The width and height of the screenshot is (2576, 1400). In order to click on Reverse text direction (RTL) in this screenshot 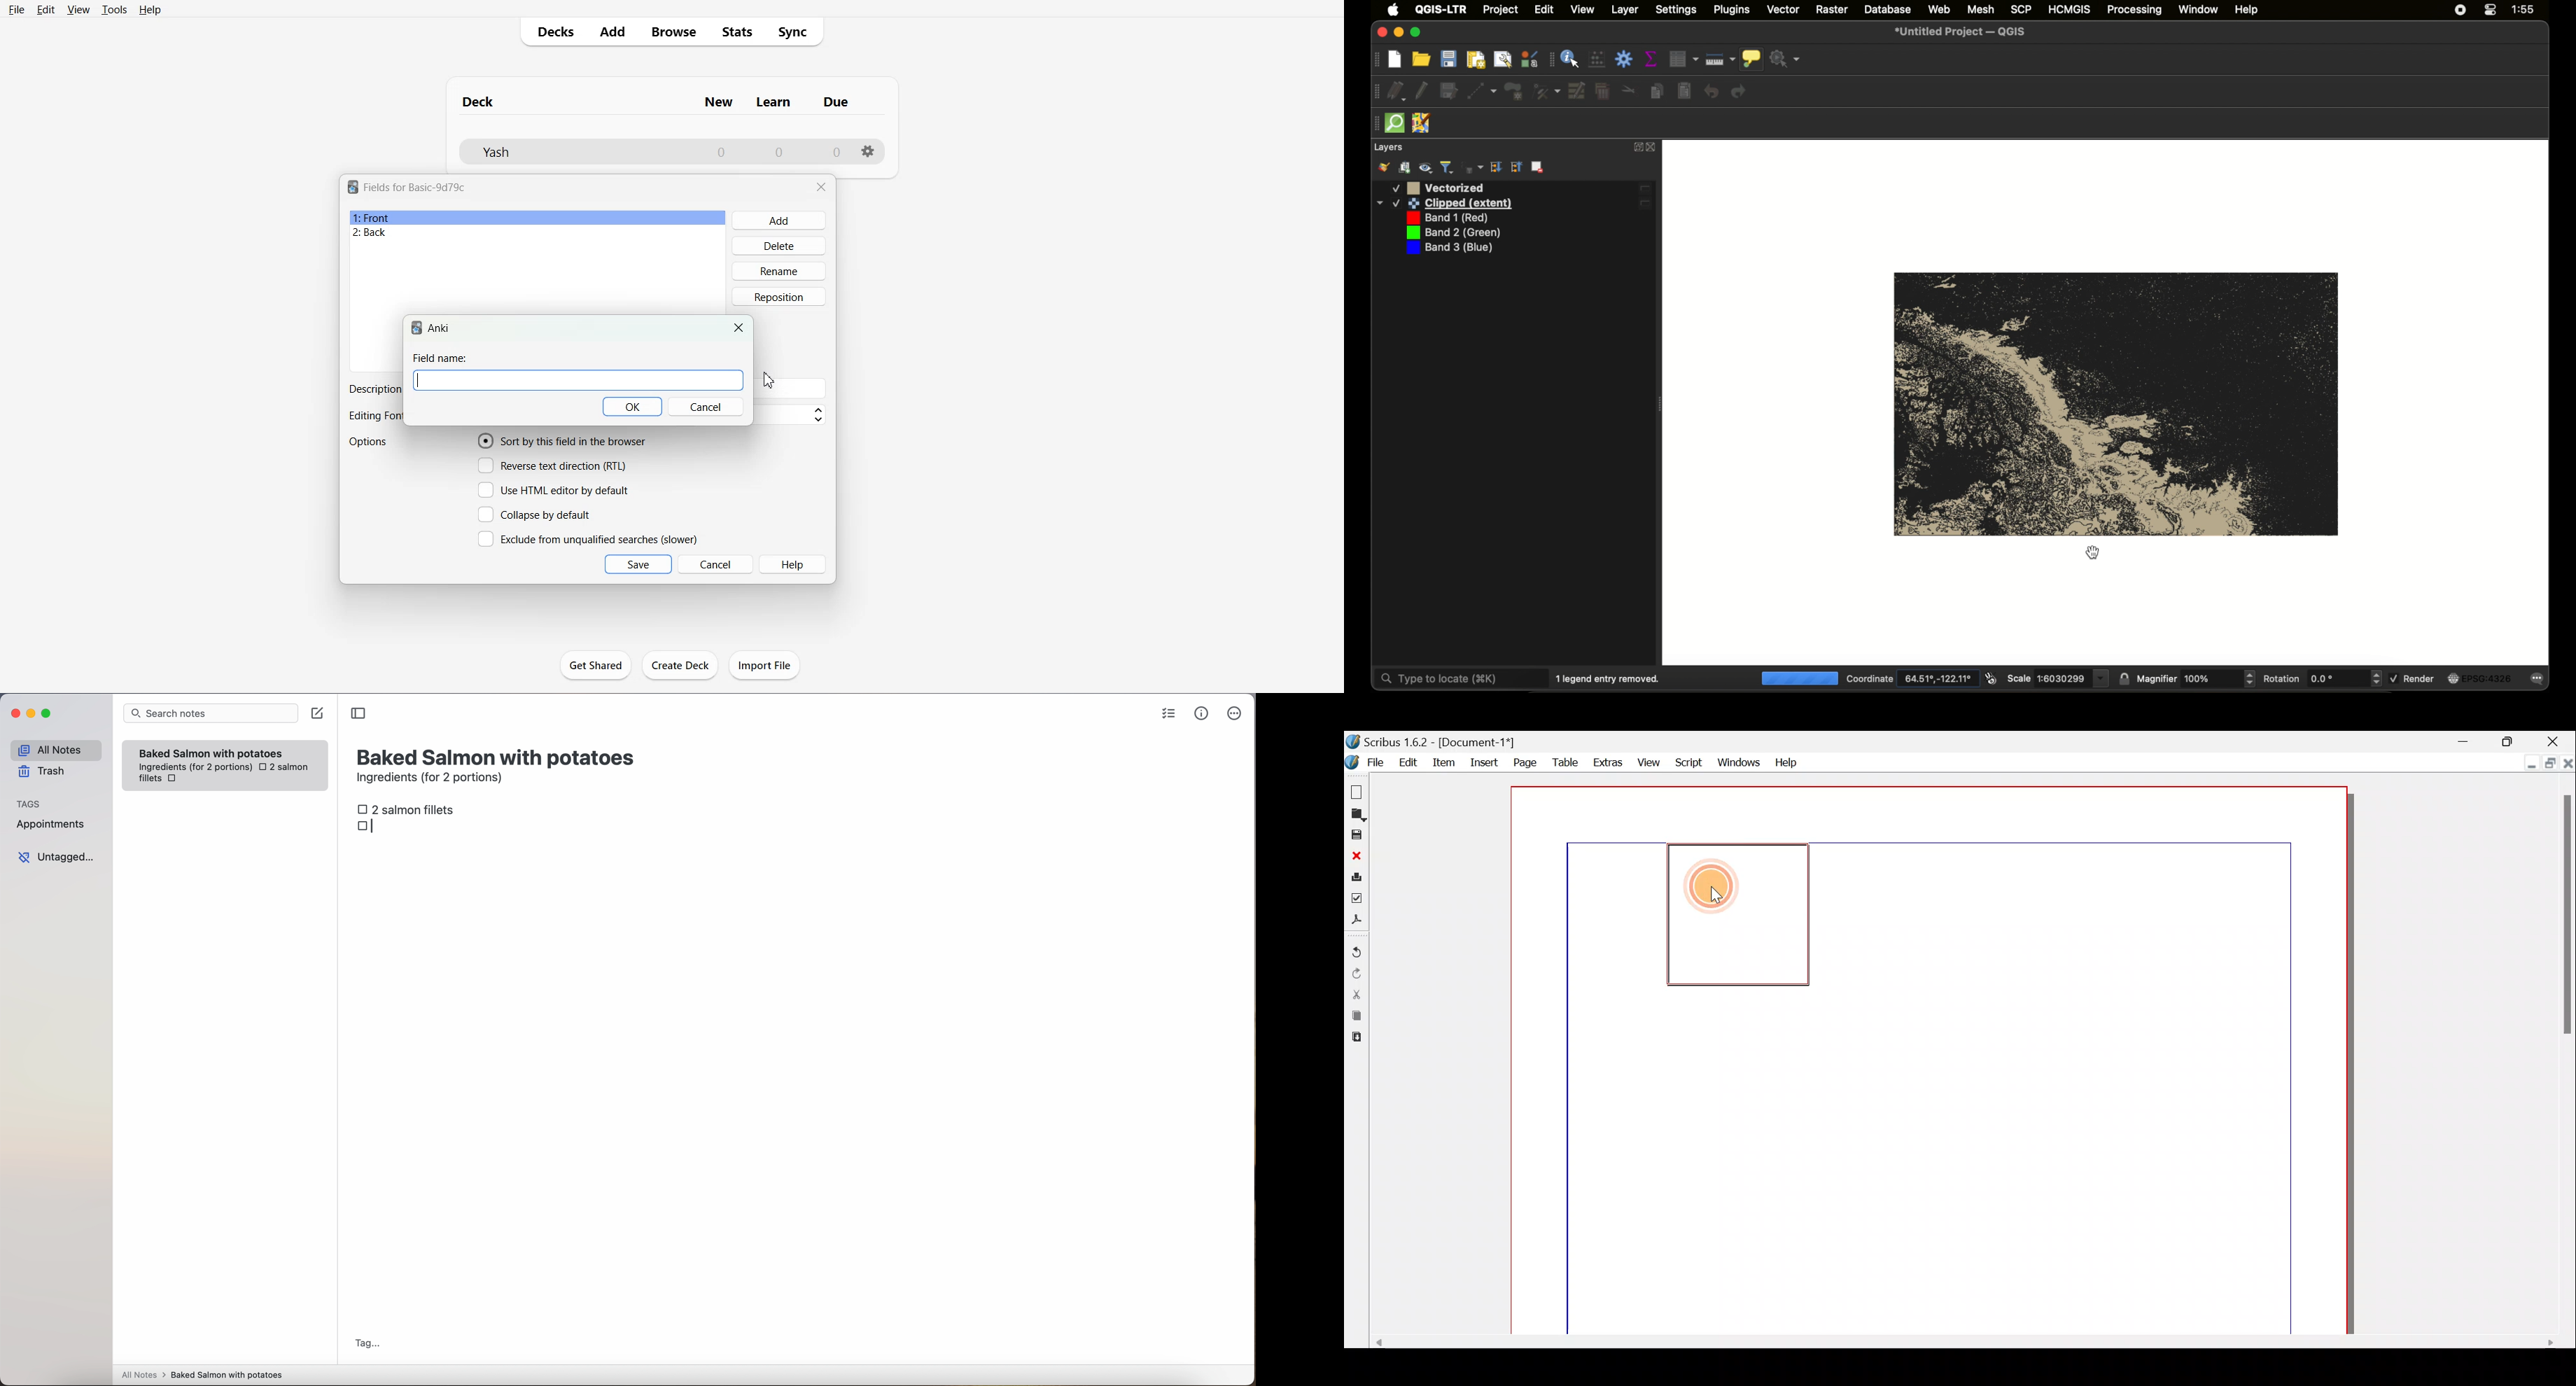, I will do `click(552, 465)`.